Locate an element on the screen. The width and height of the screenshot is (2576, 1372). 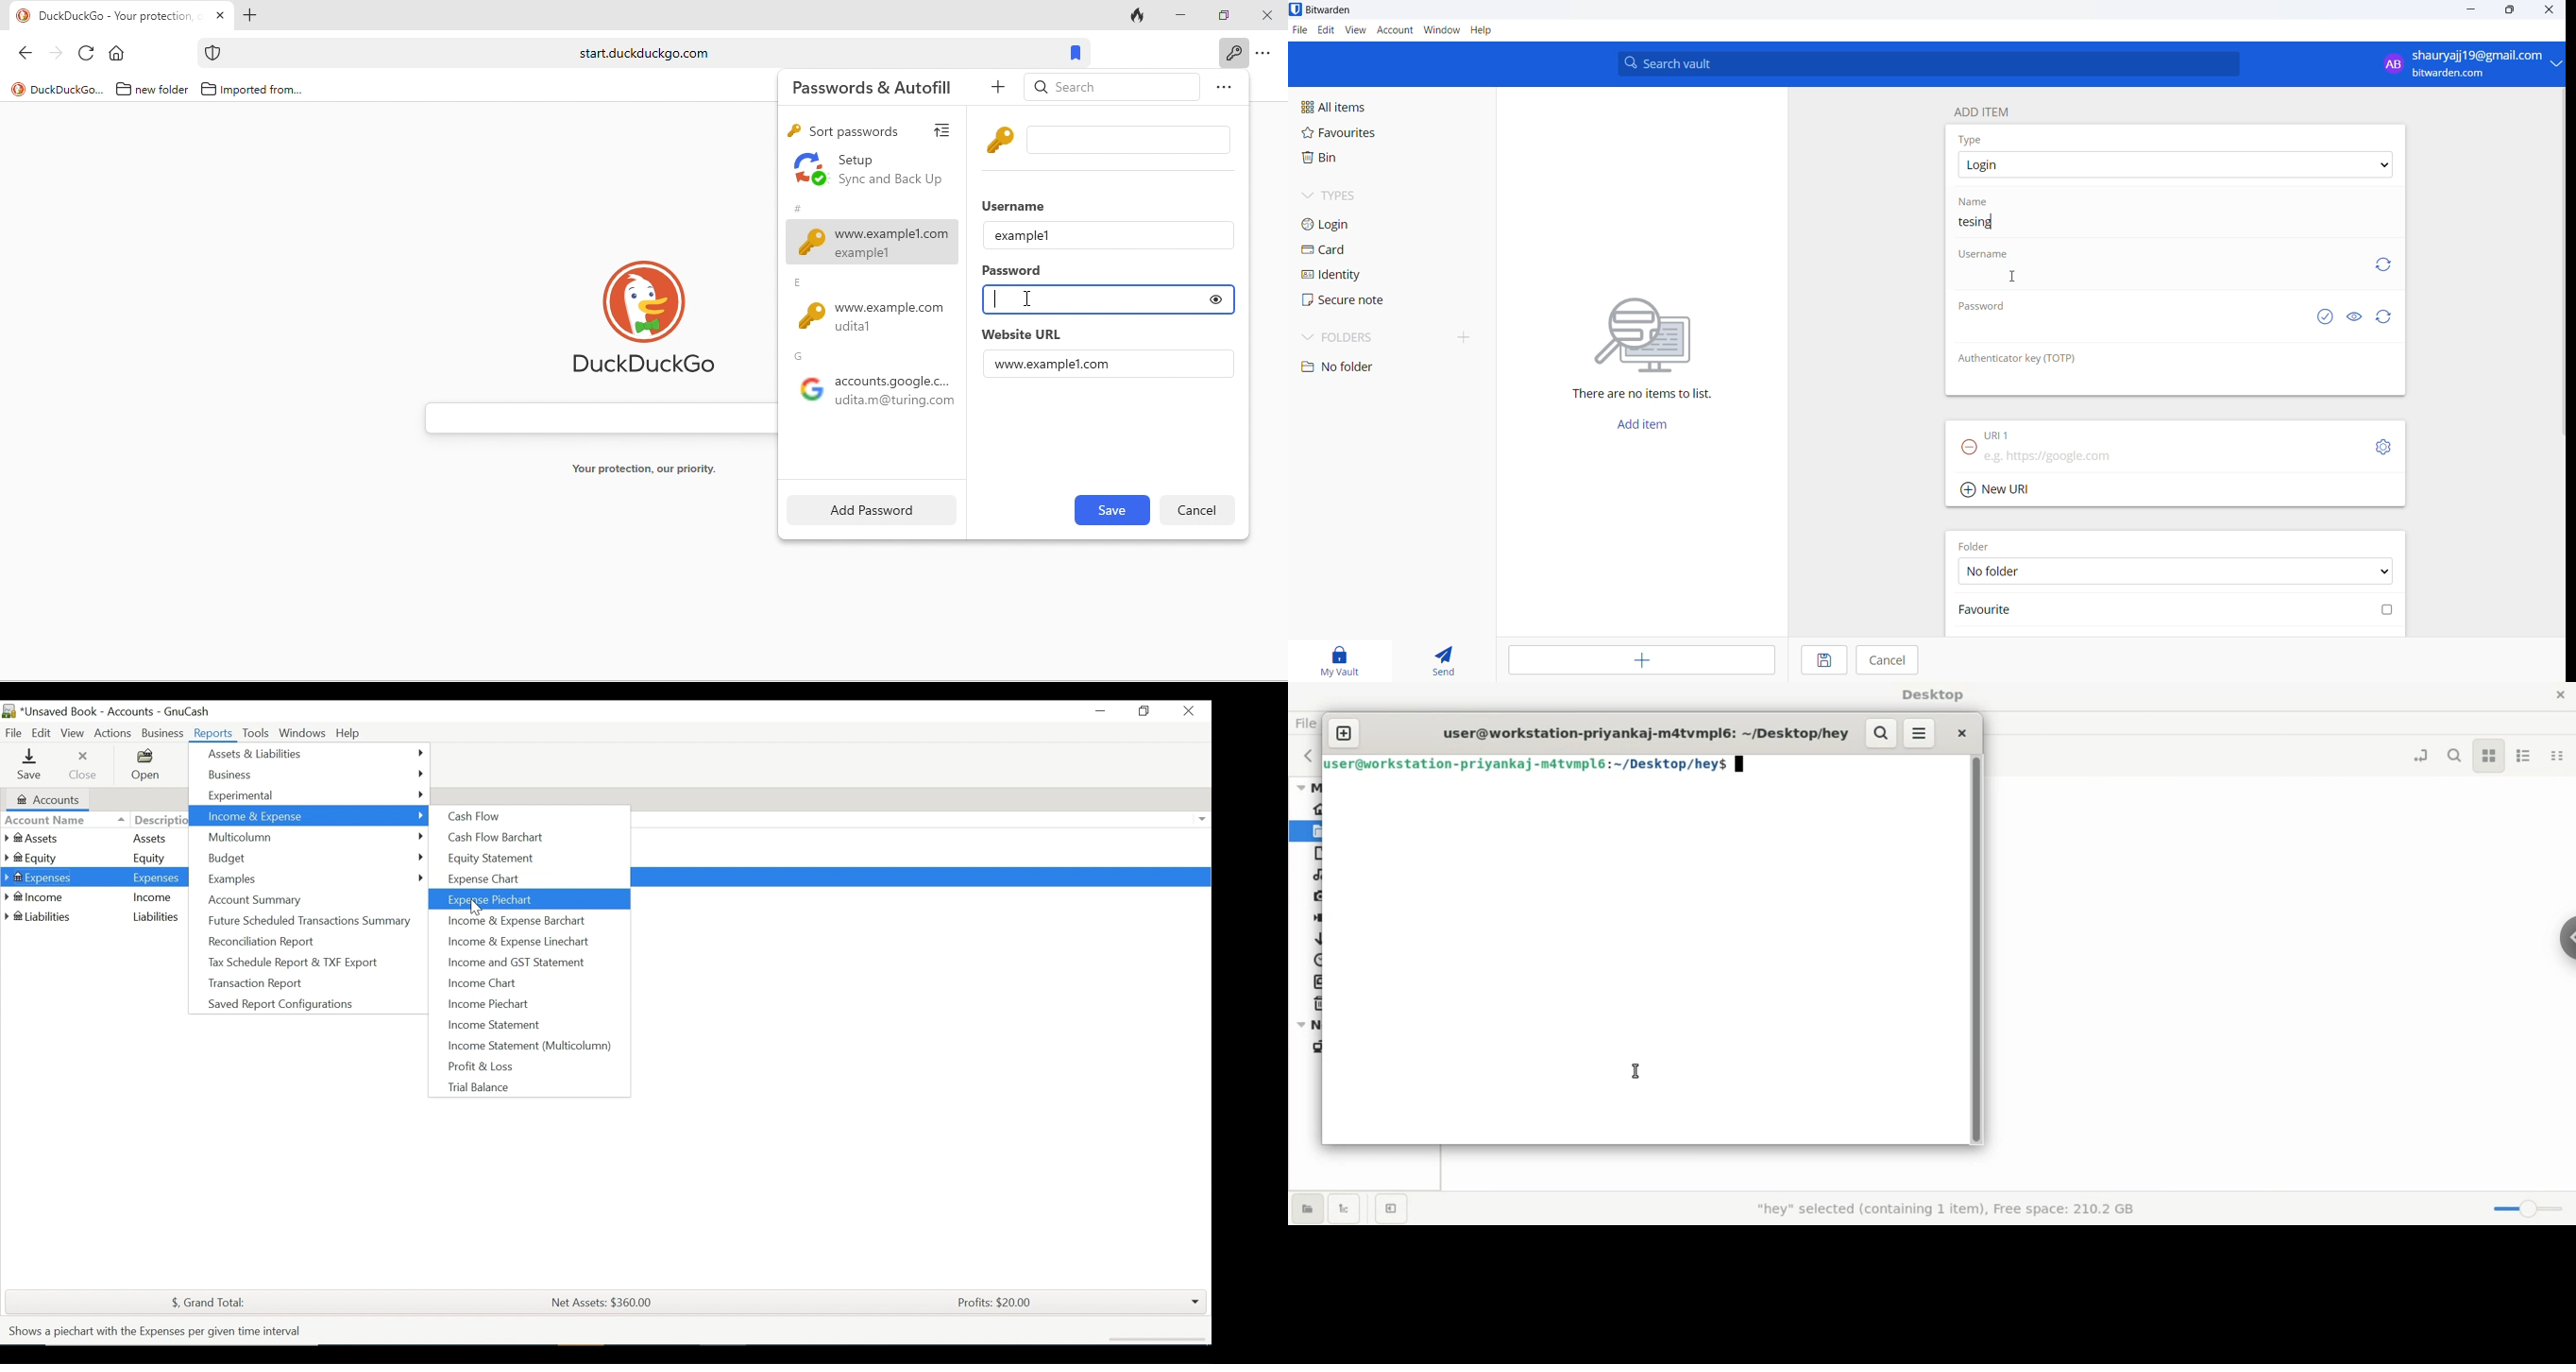
add item is located at coordinates (1640, 659).